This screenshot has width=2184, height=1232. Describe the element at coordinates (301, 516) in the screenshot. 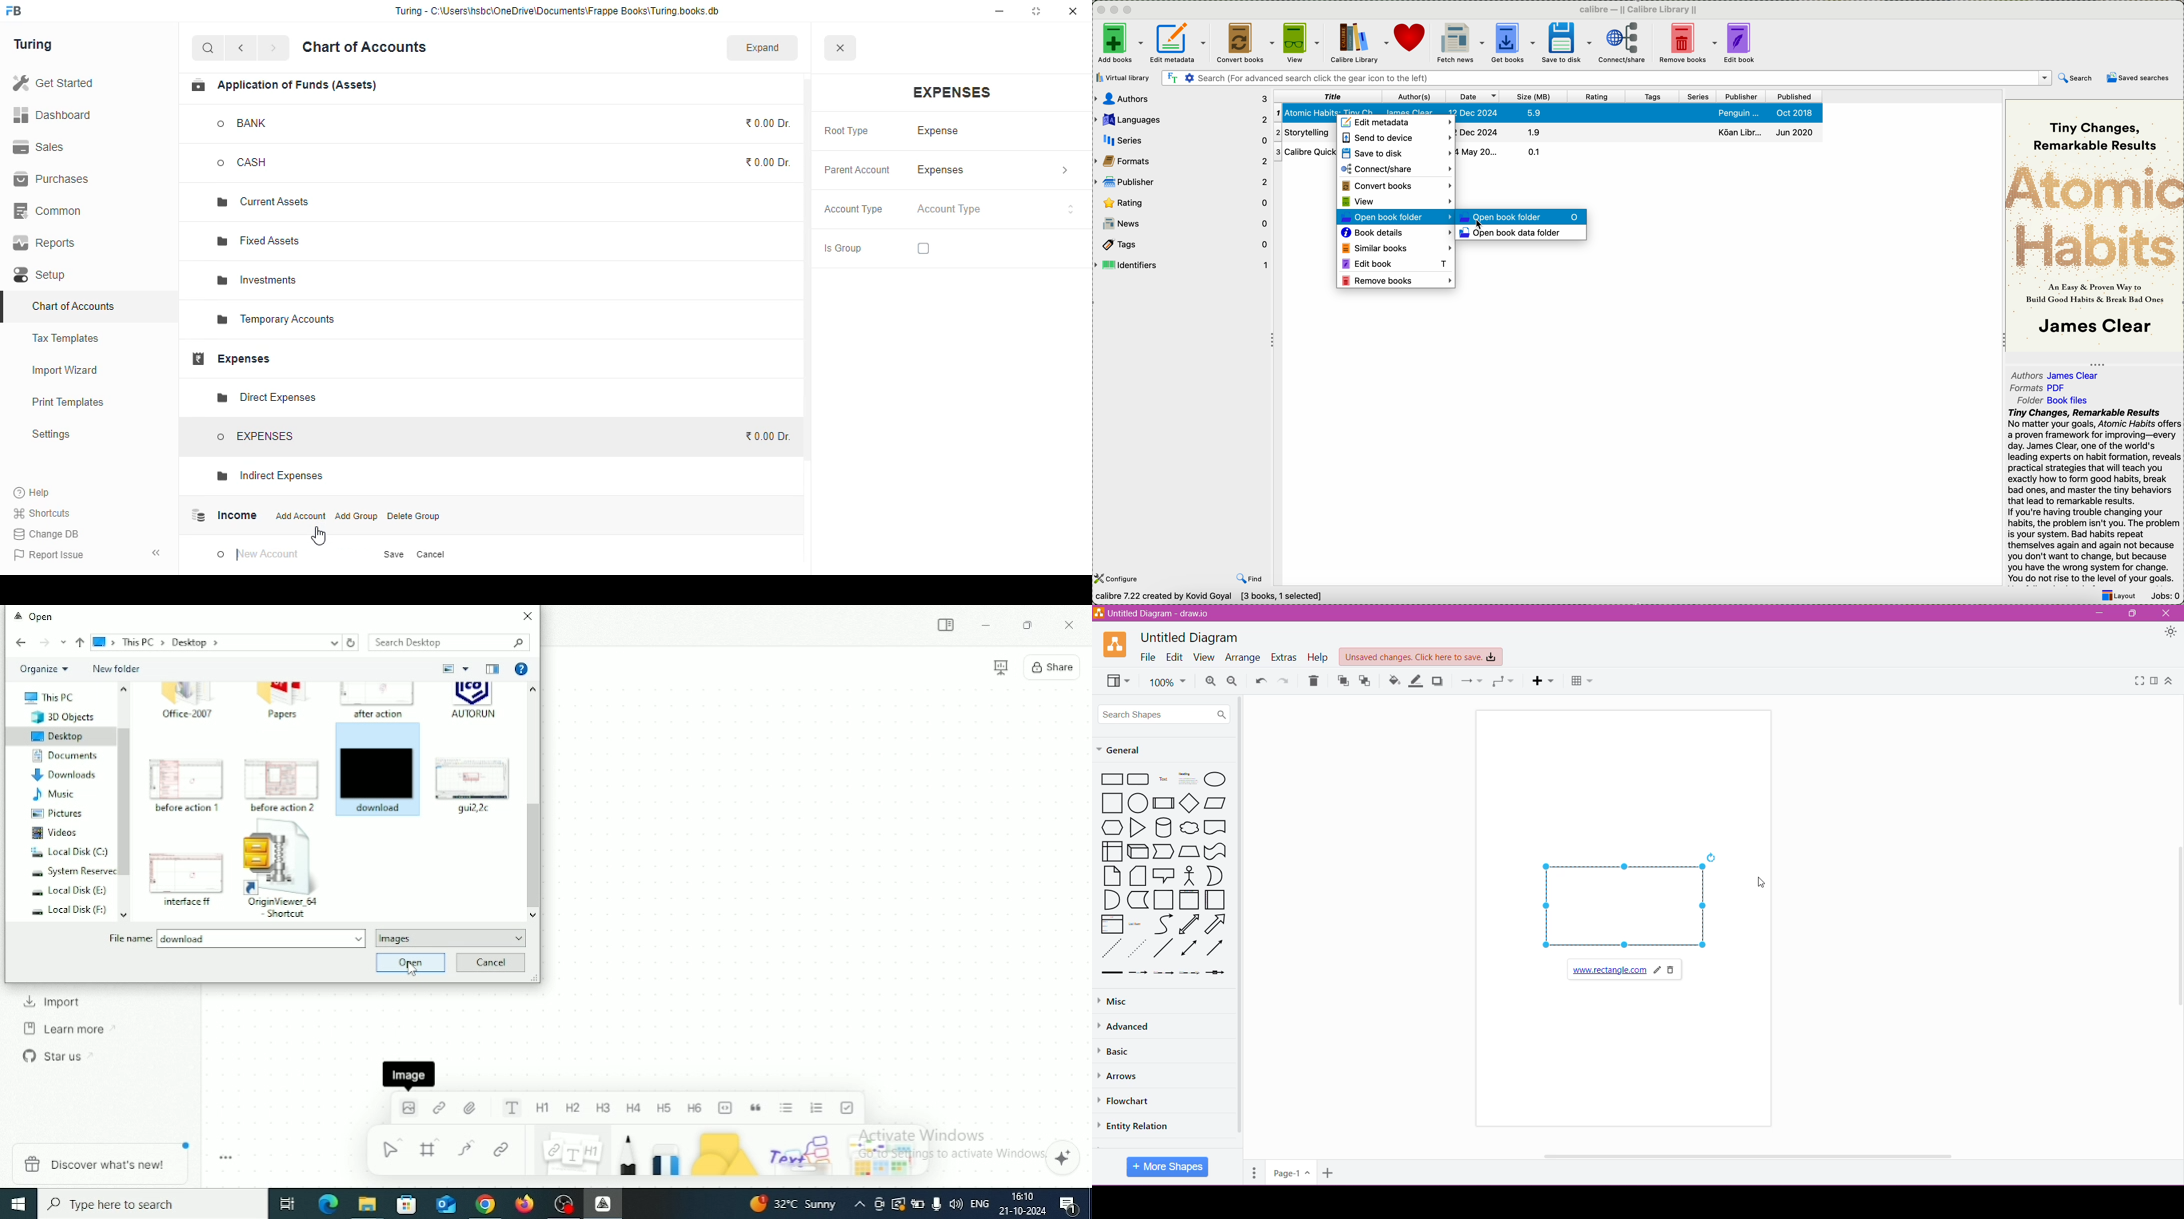

I see `add account` at that location.